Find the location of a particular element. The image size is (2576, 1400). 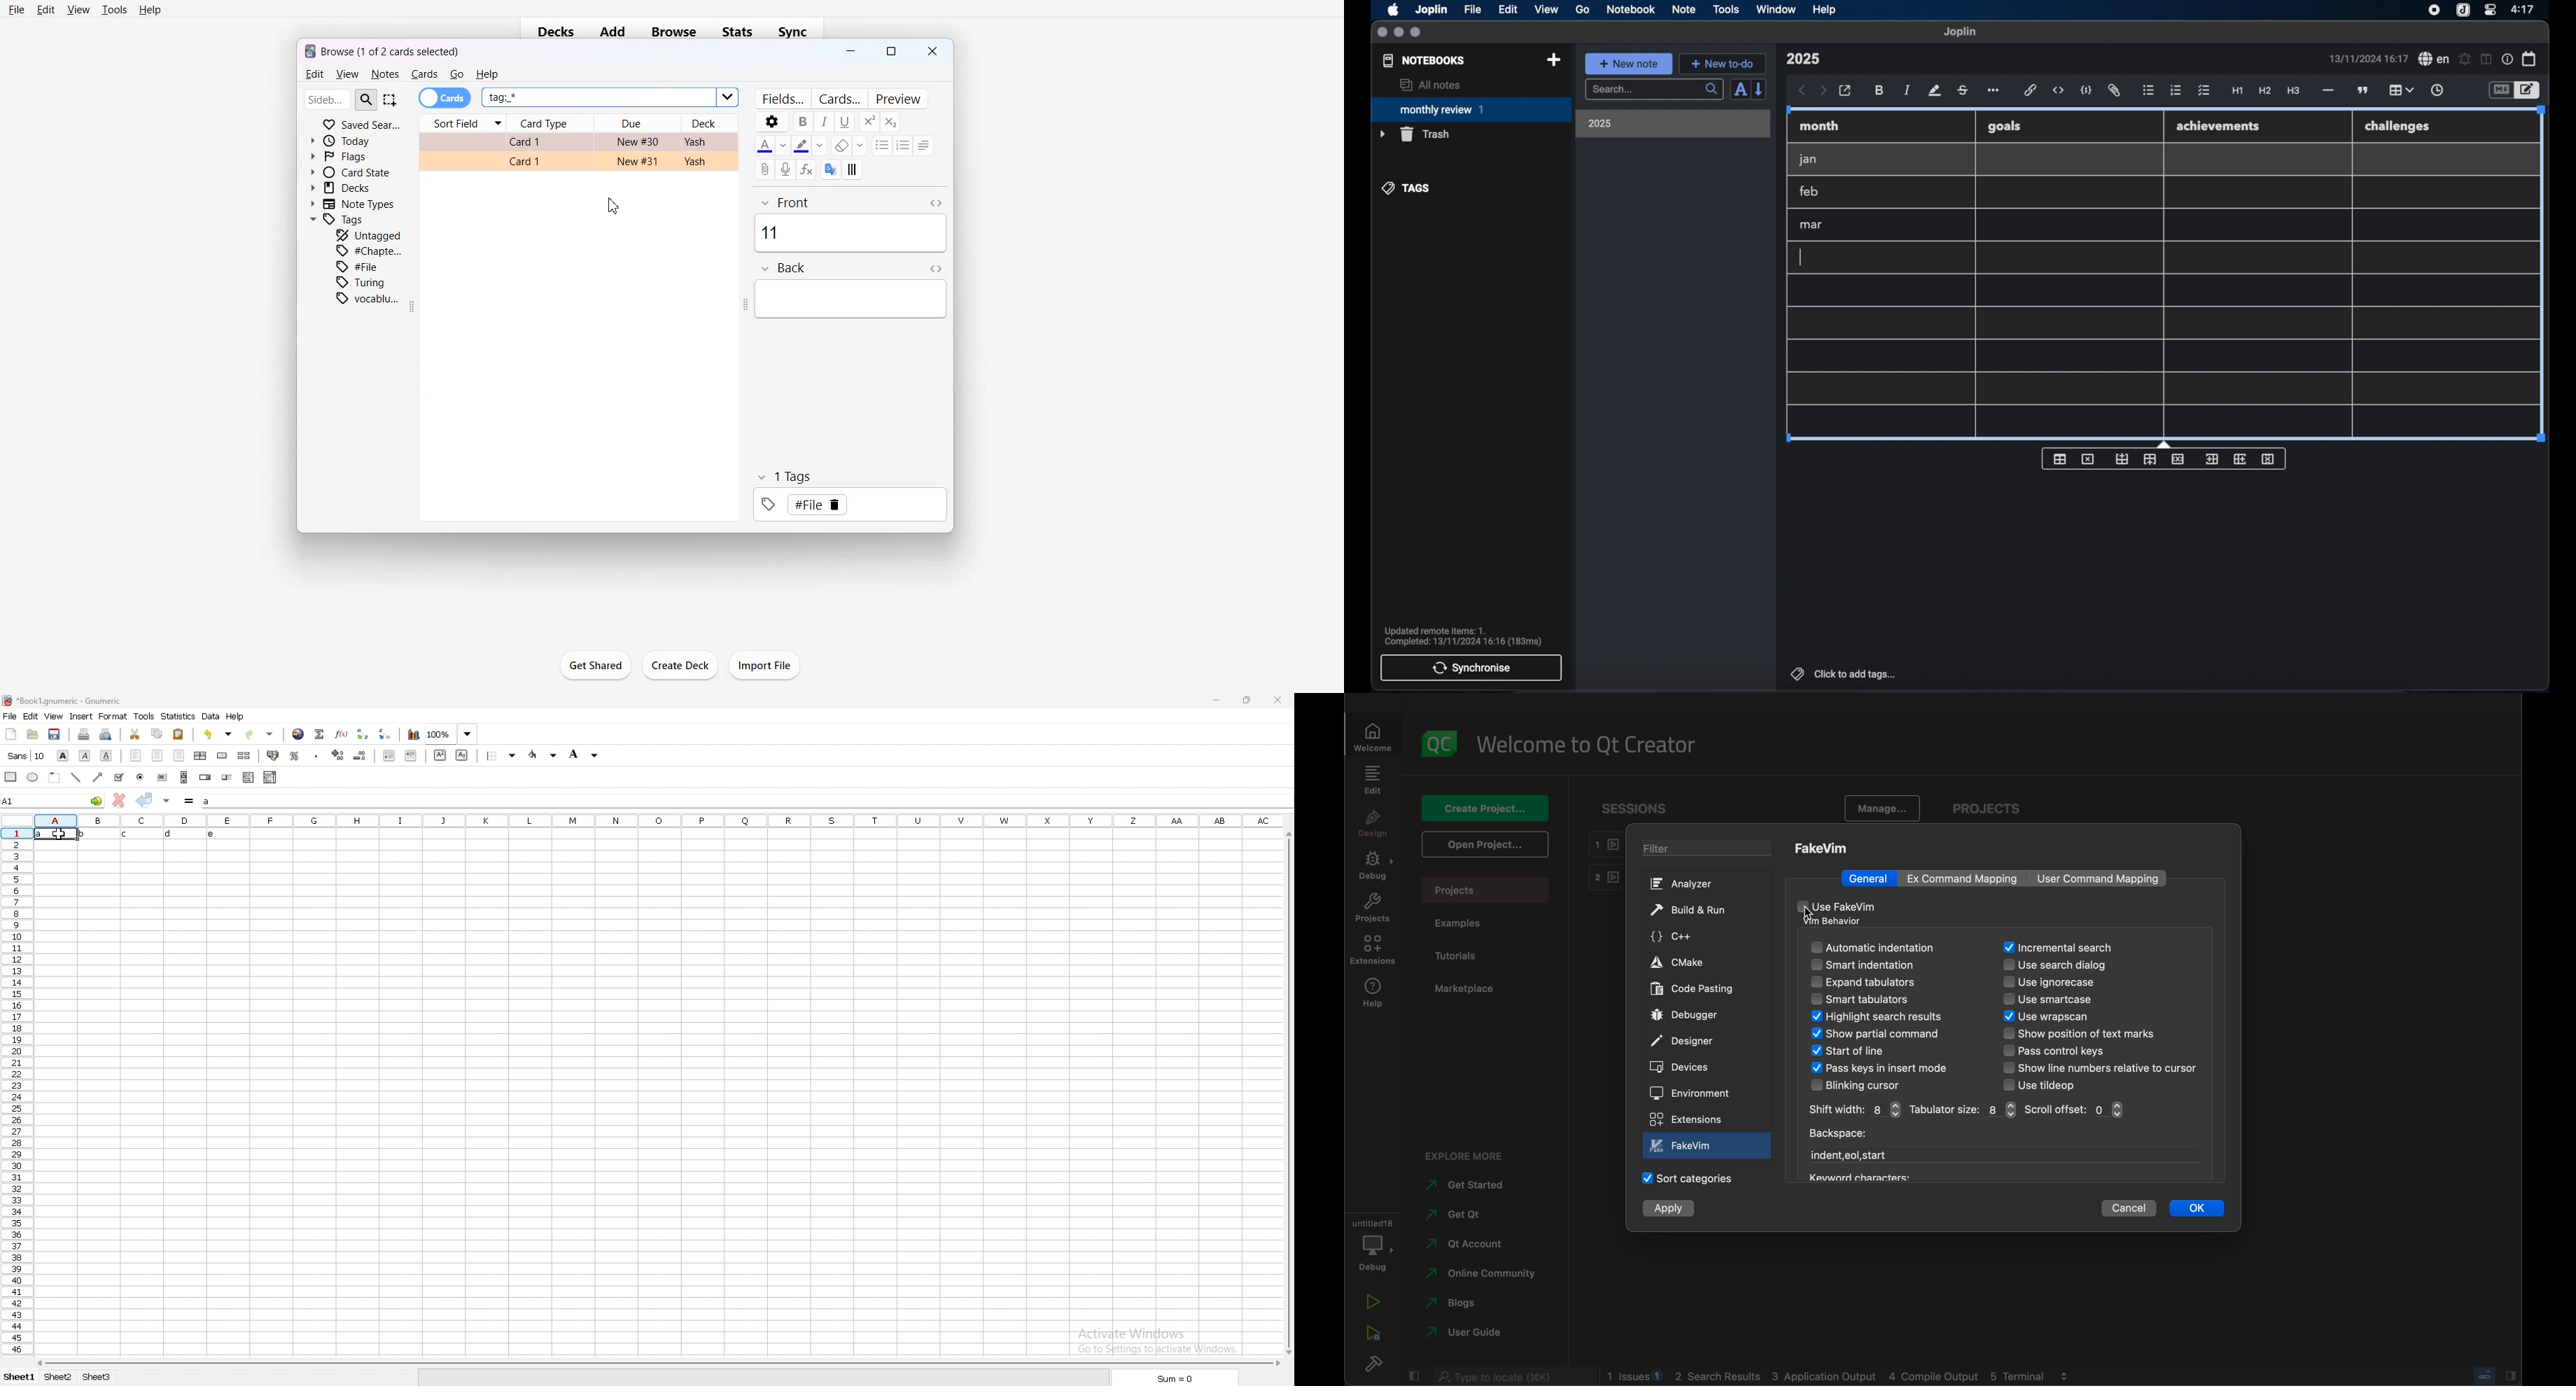

Notes is located at coordinates (384, 74).